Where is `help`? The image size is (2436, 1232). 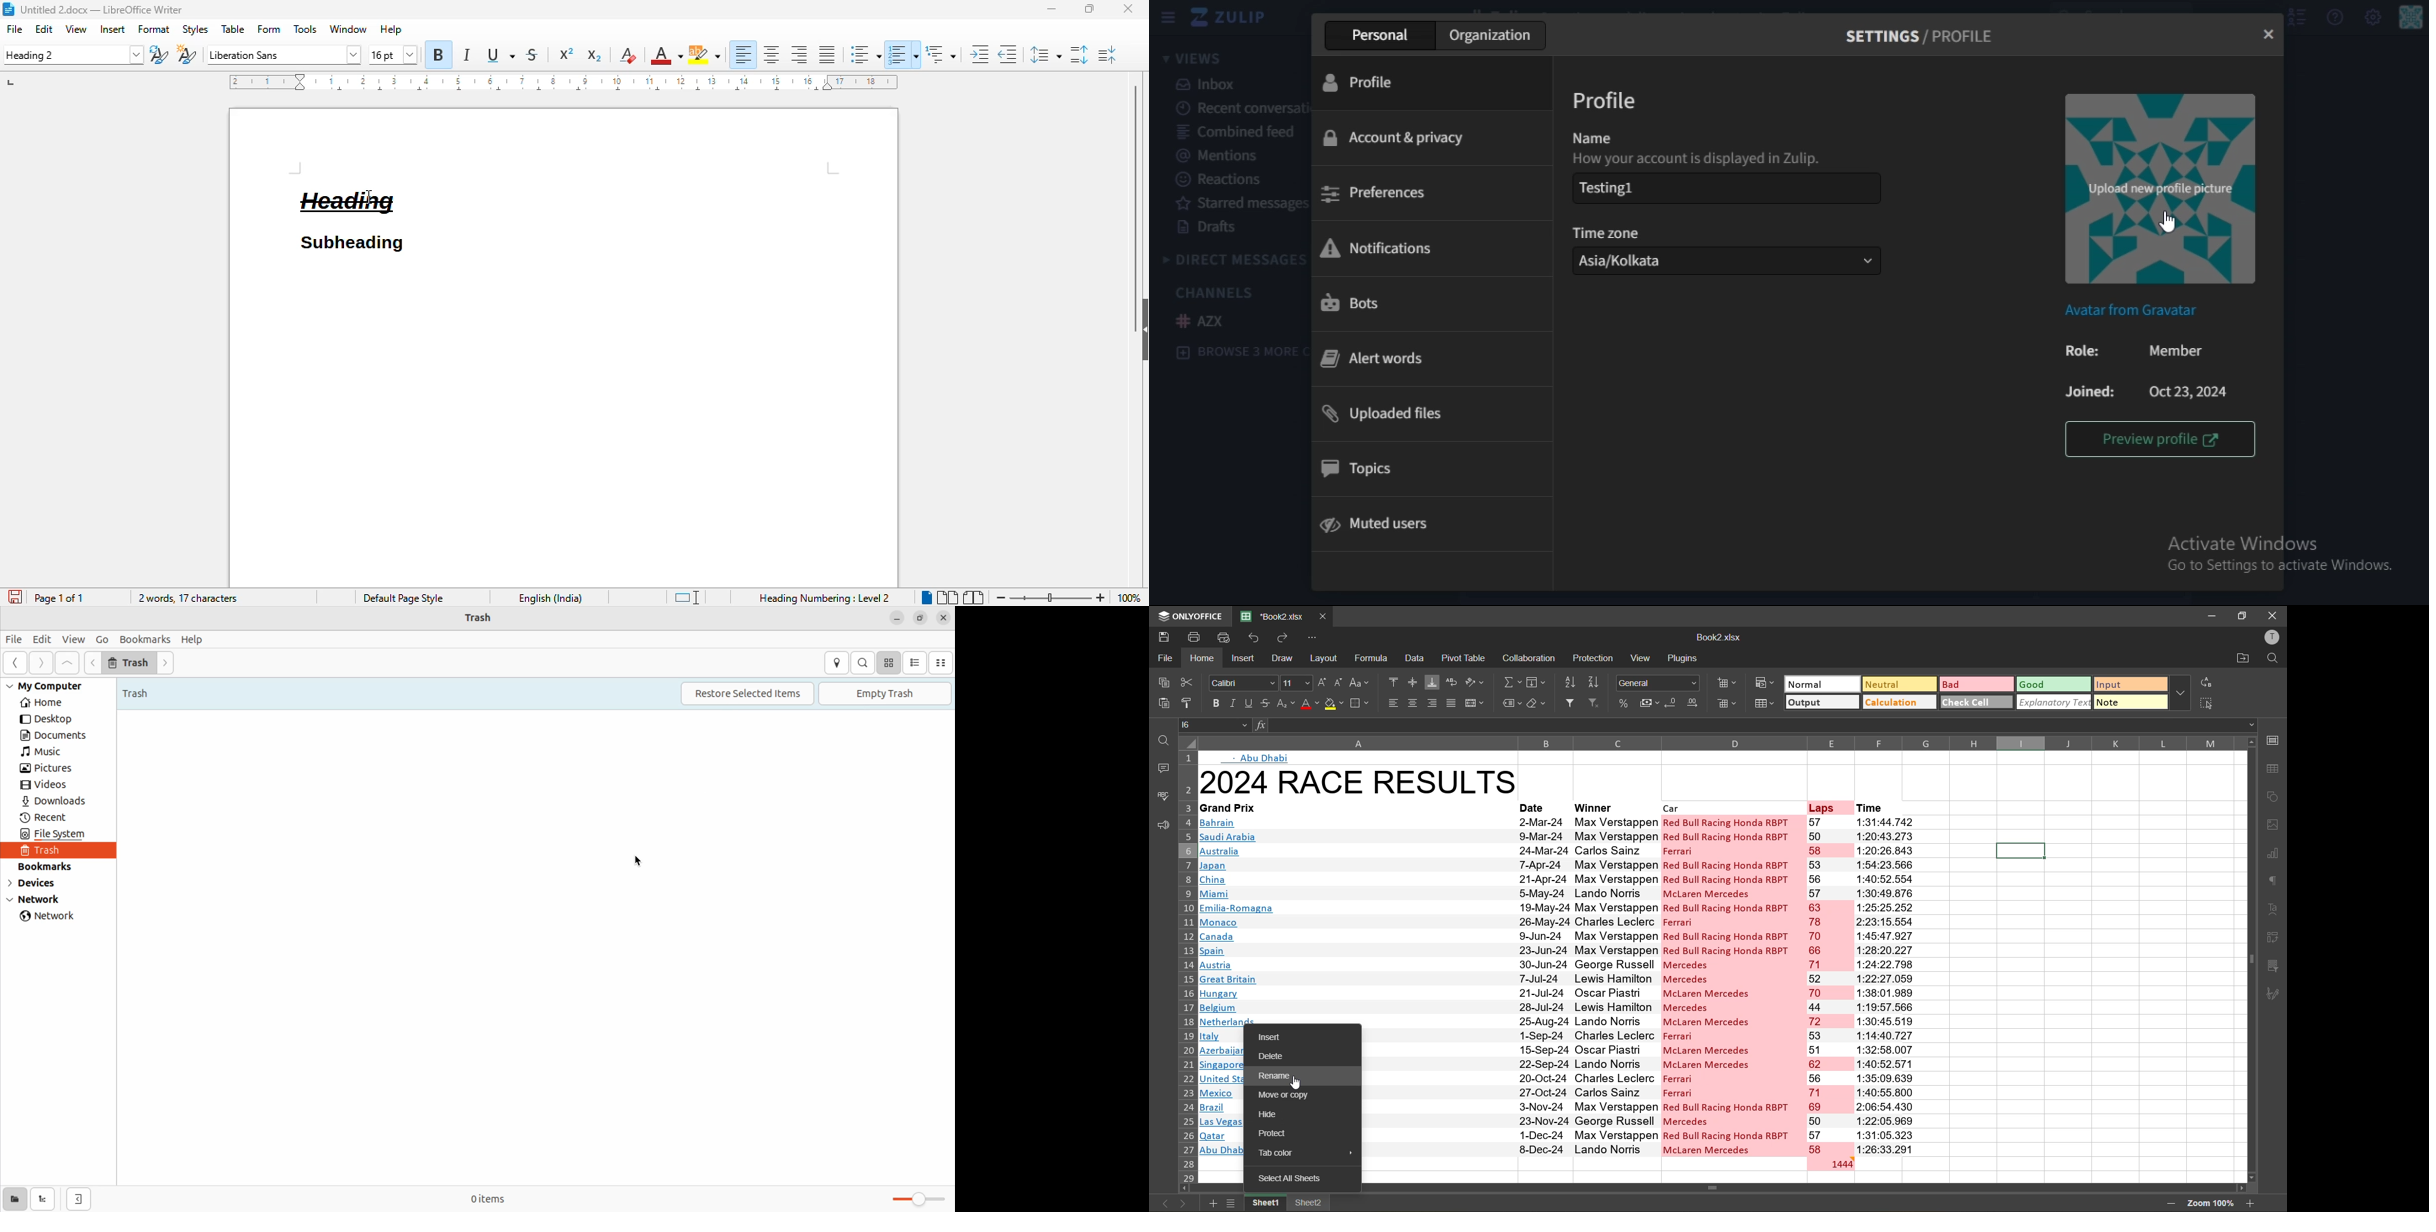 help is located at coordinates (2333, 18).